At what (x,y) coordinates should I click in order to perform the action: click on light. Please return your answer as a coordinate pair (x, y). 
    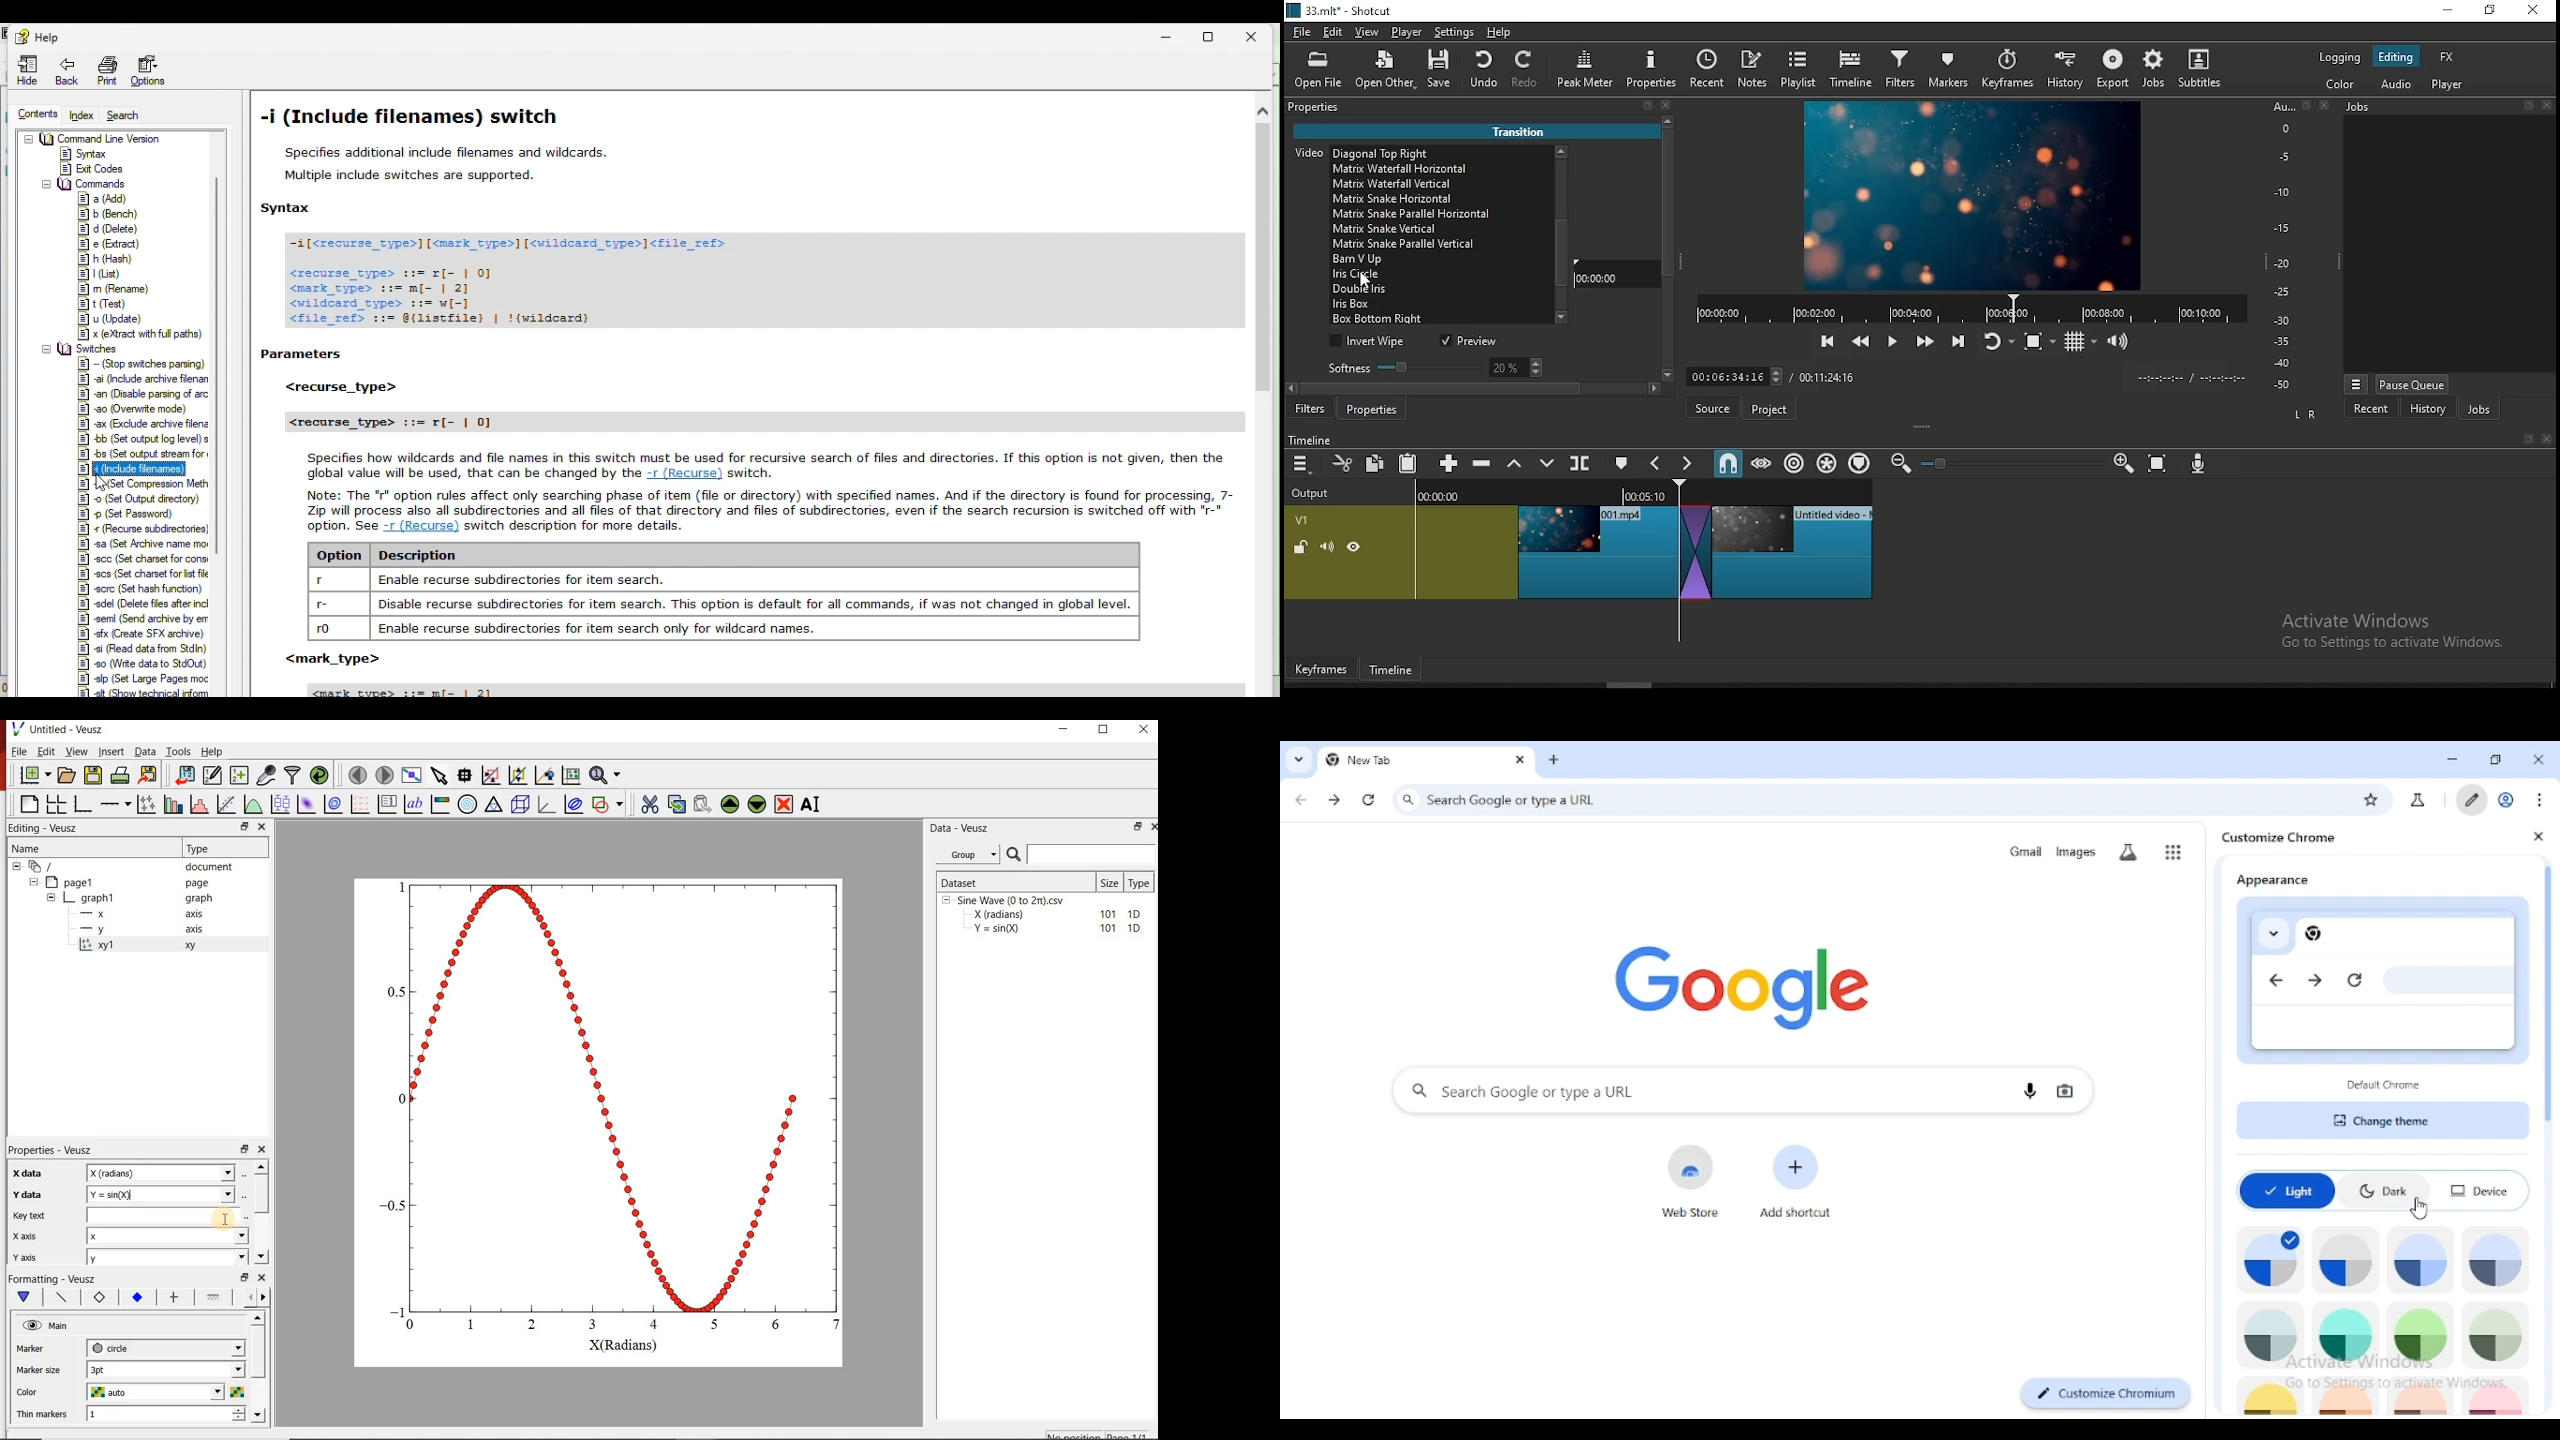
    Looking at the image, I should click on (2286, 1191).